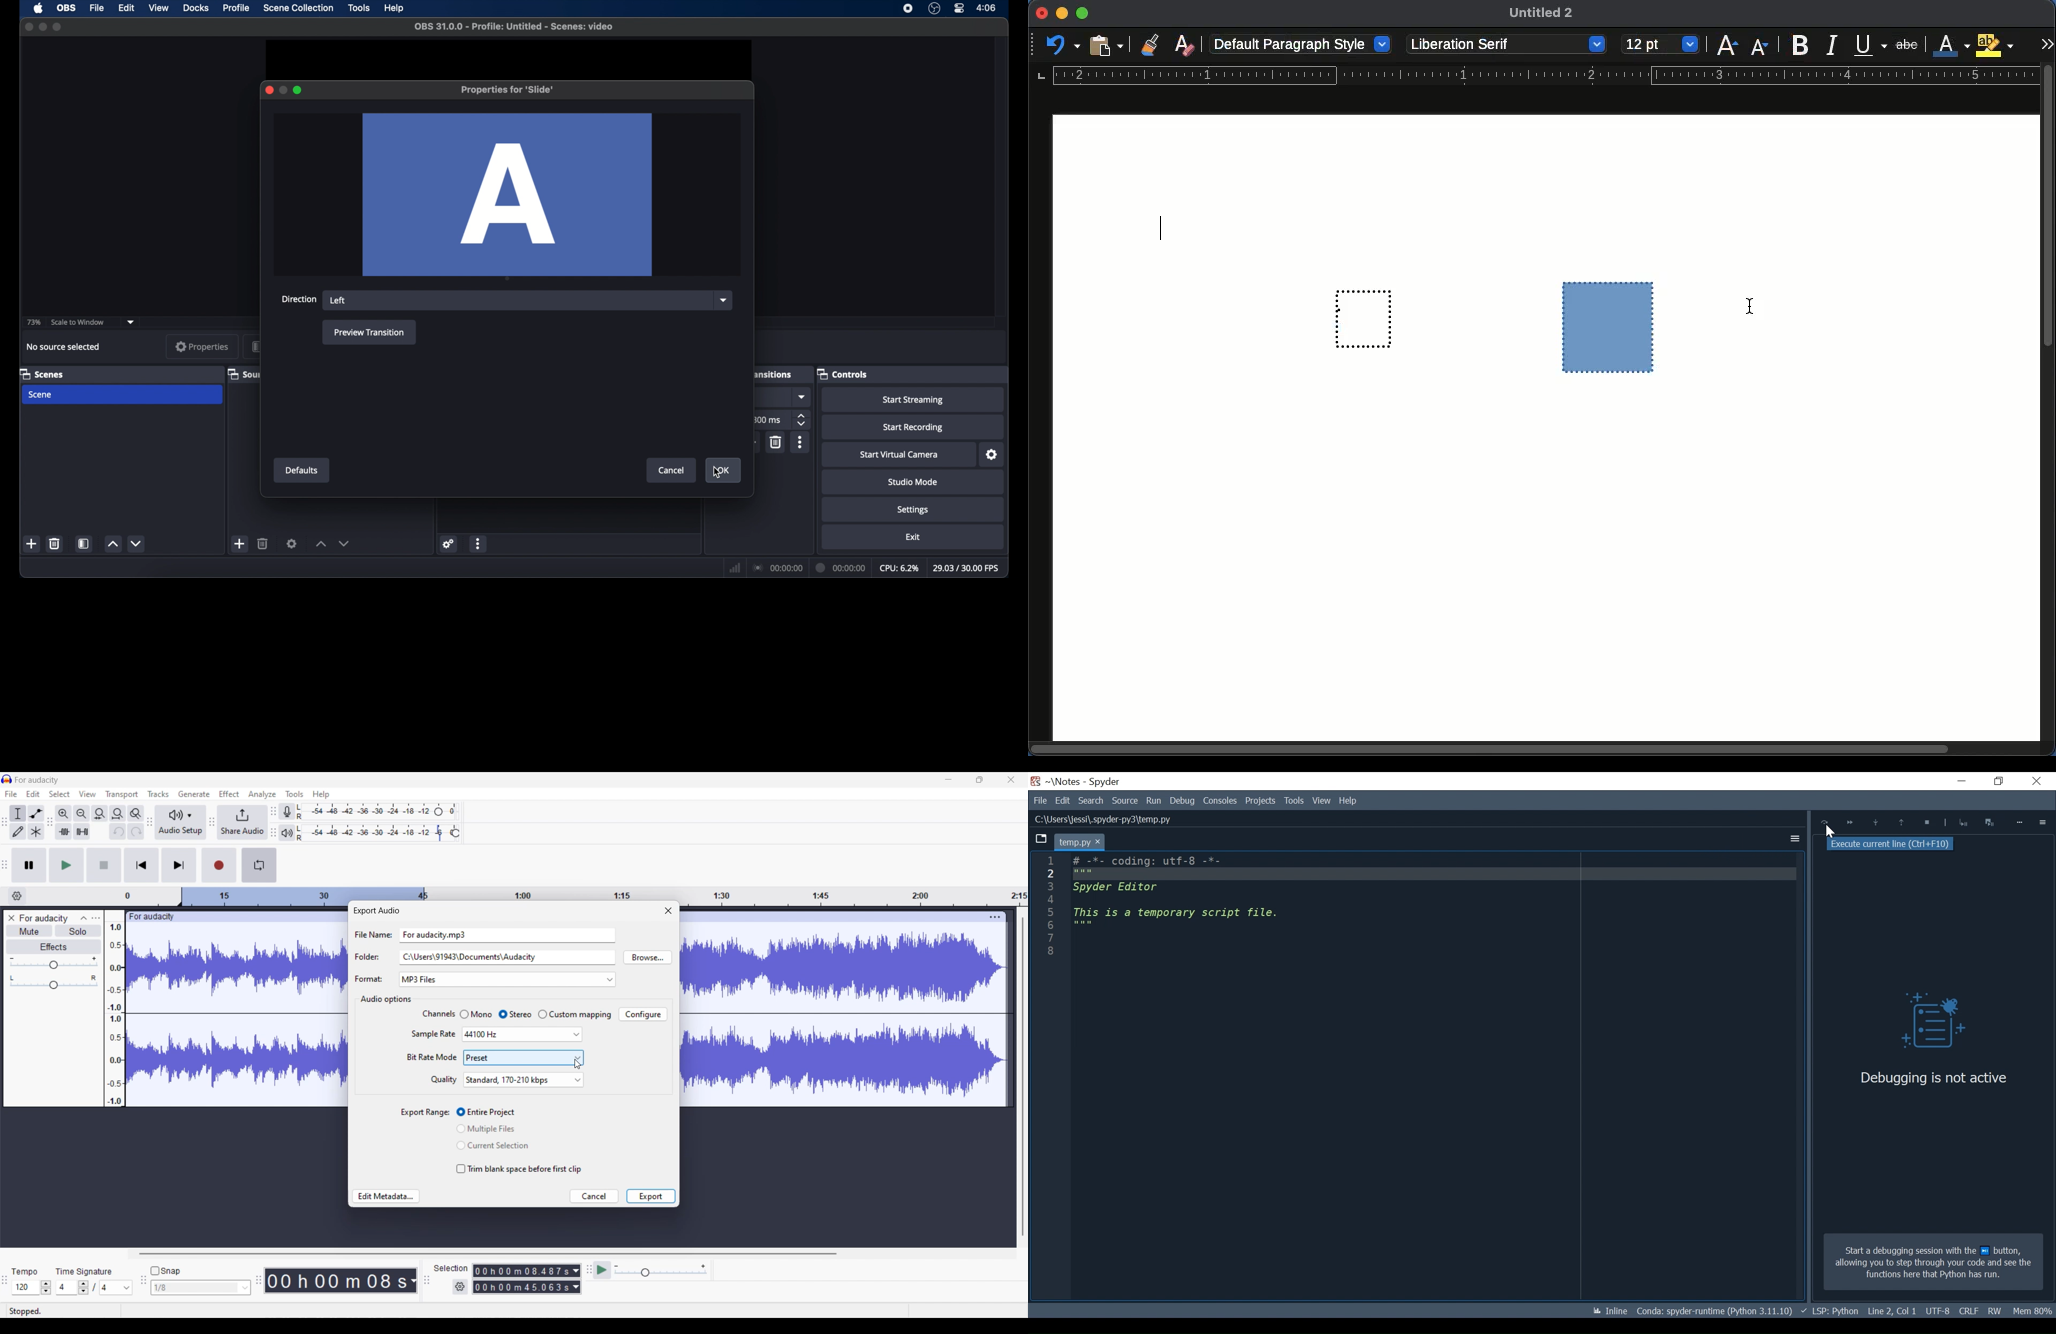 Image resolution: width=2072 pixels, height=1344 pixels. I want to click on time, so click(987, 7).